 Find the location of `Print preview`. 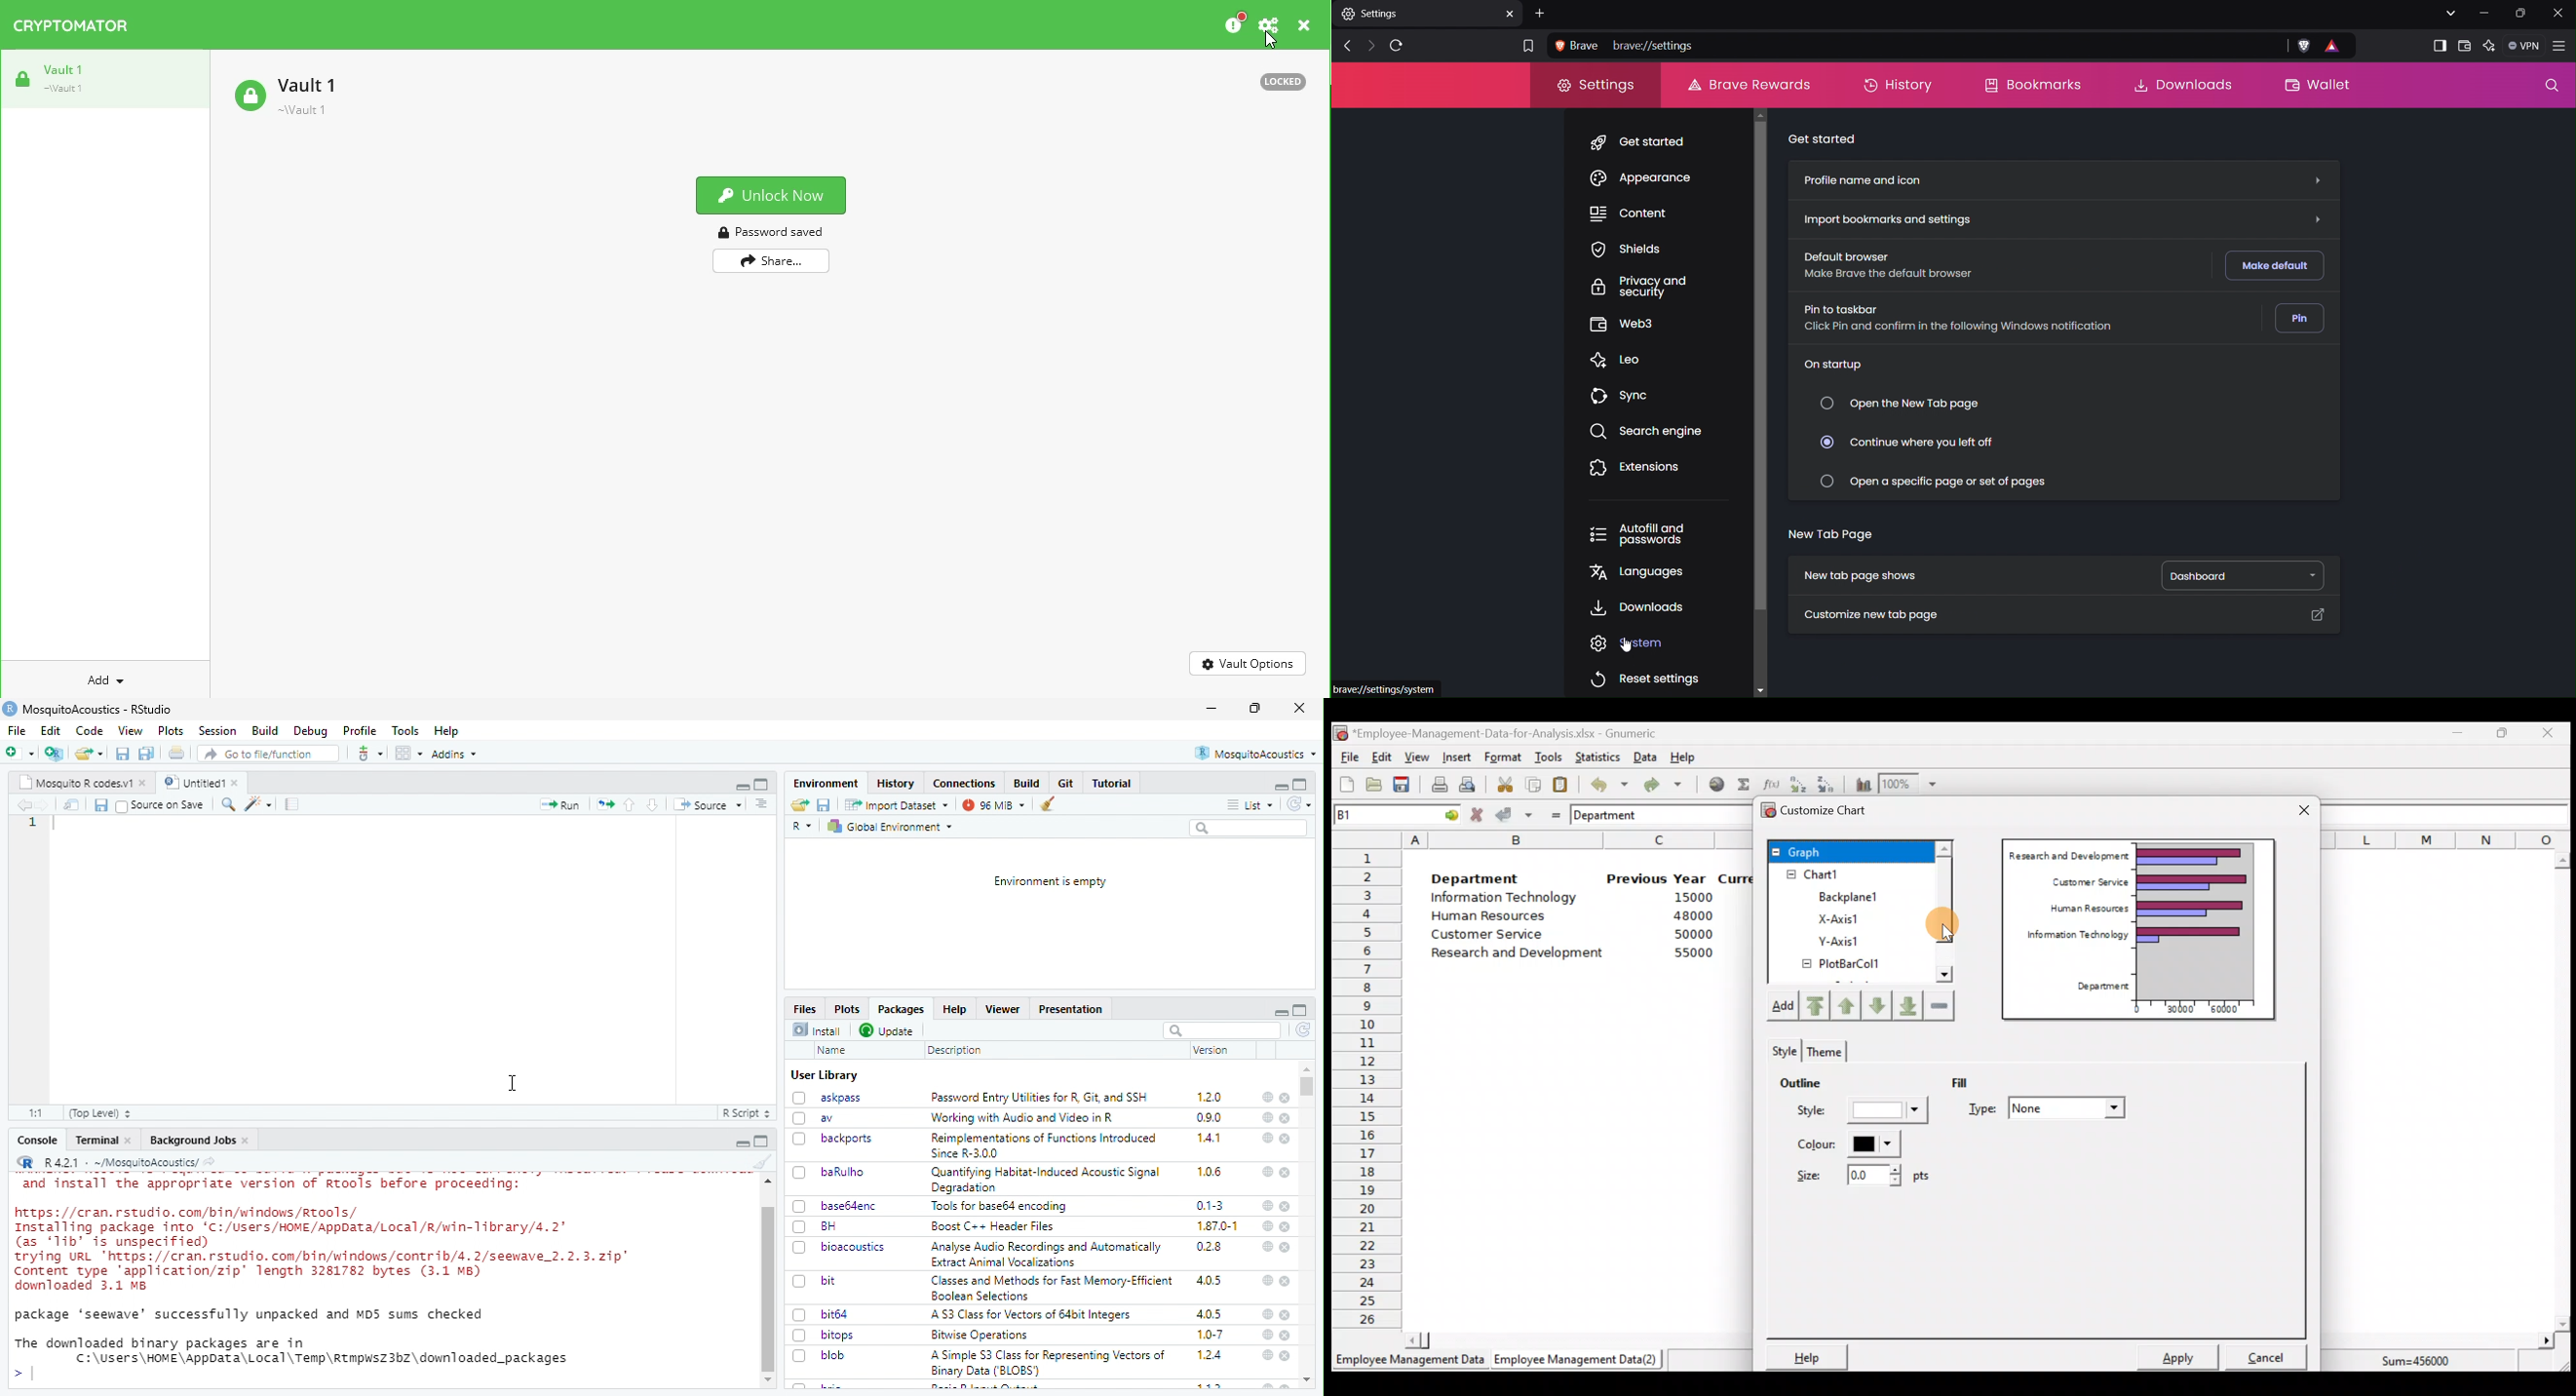

Print preview is located at coordinates (1467, 783).